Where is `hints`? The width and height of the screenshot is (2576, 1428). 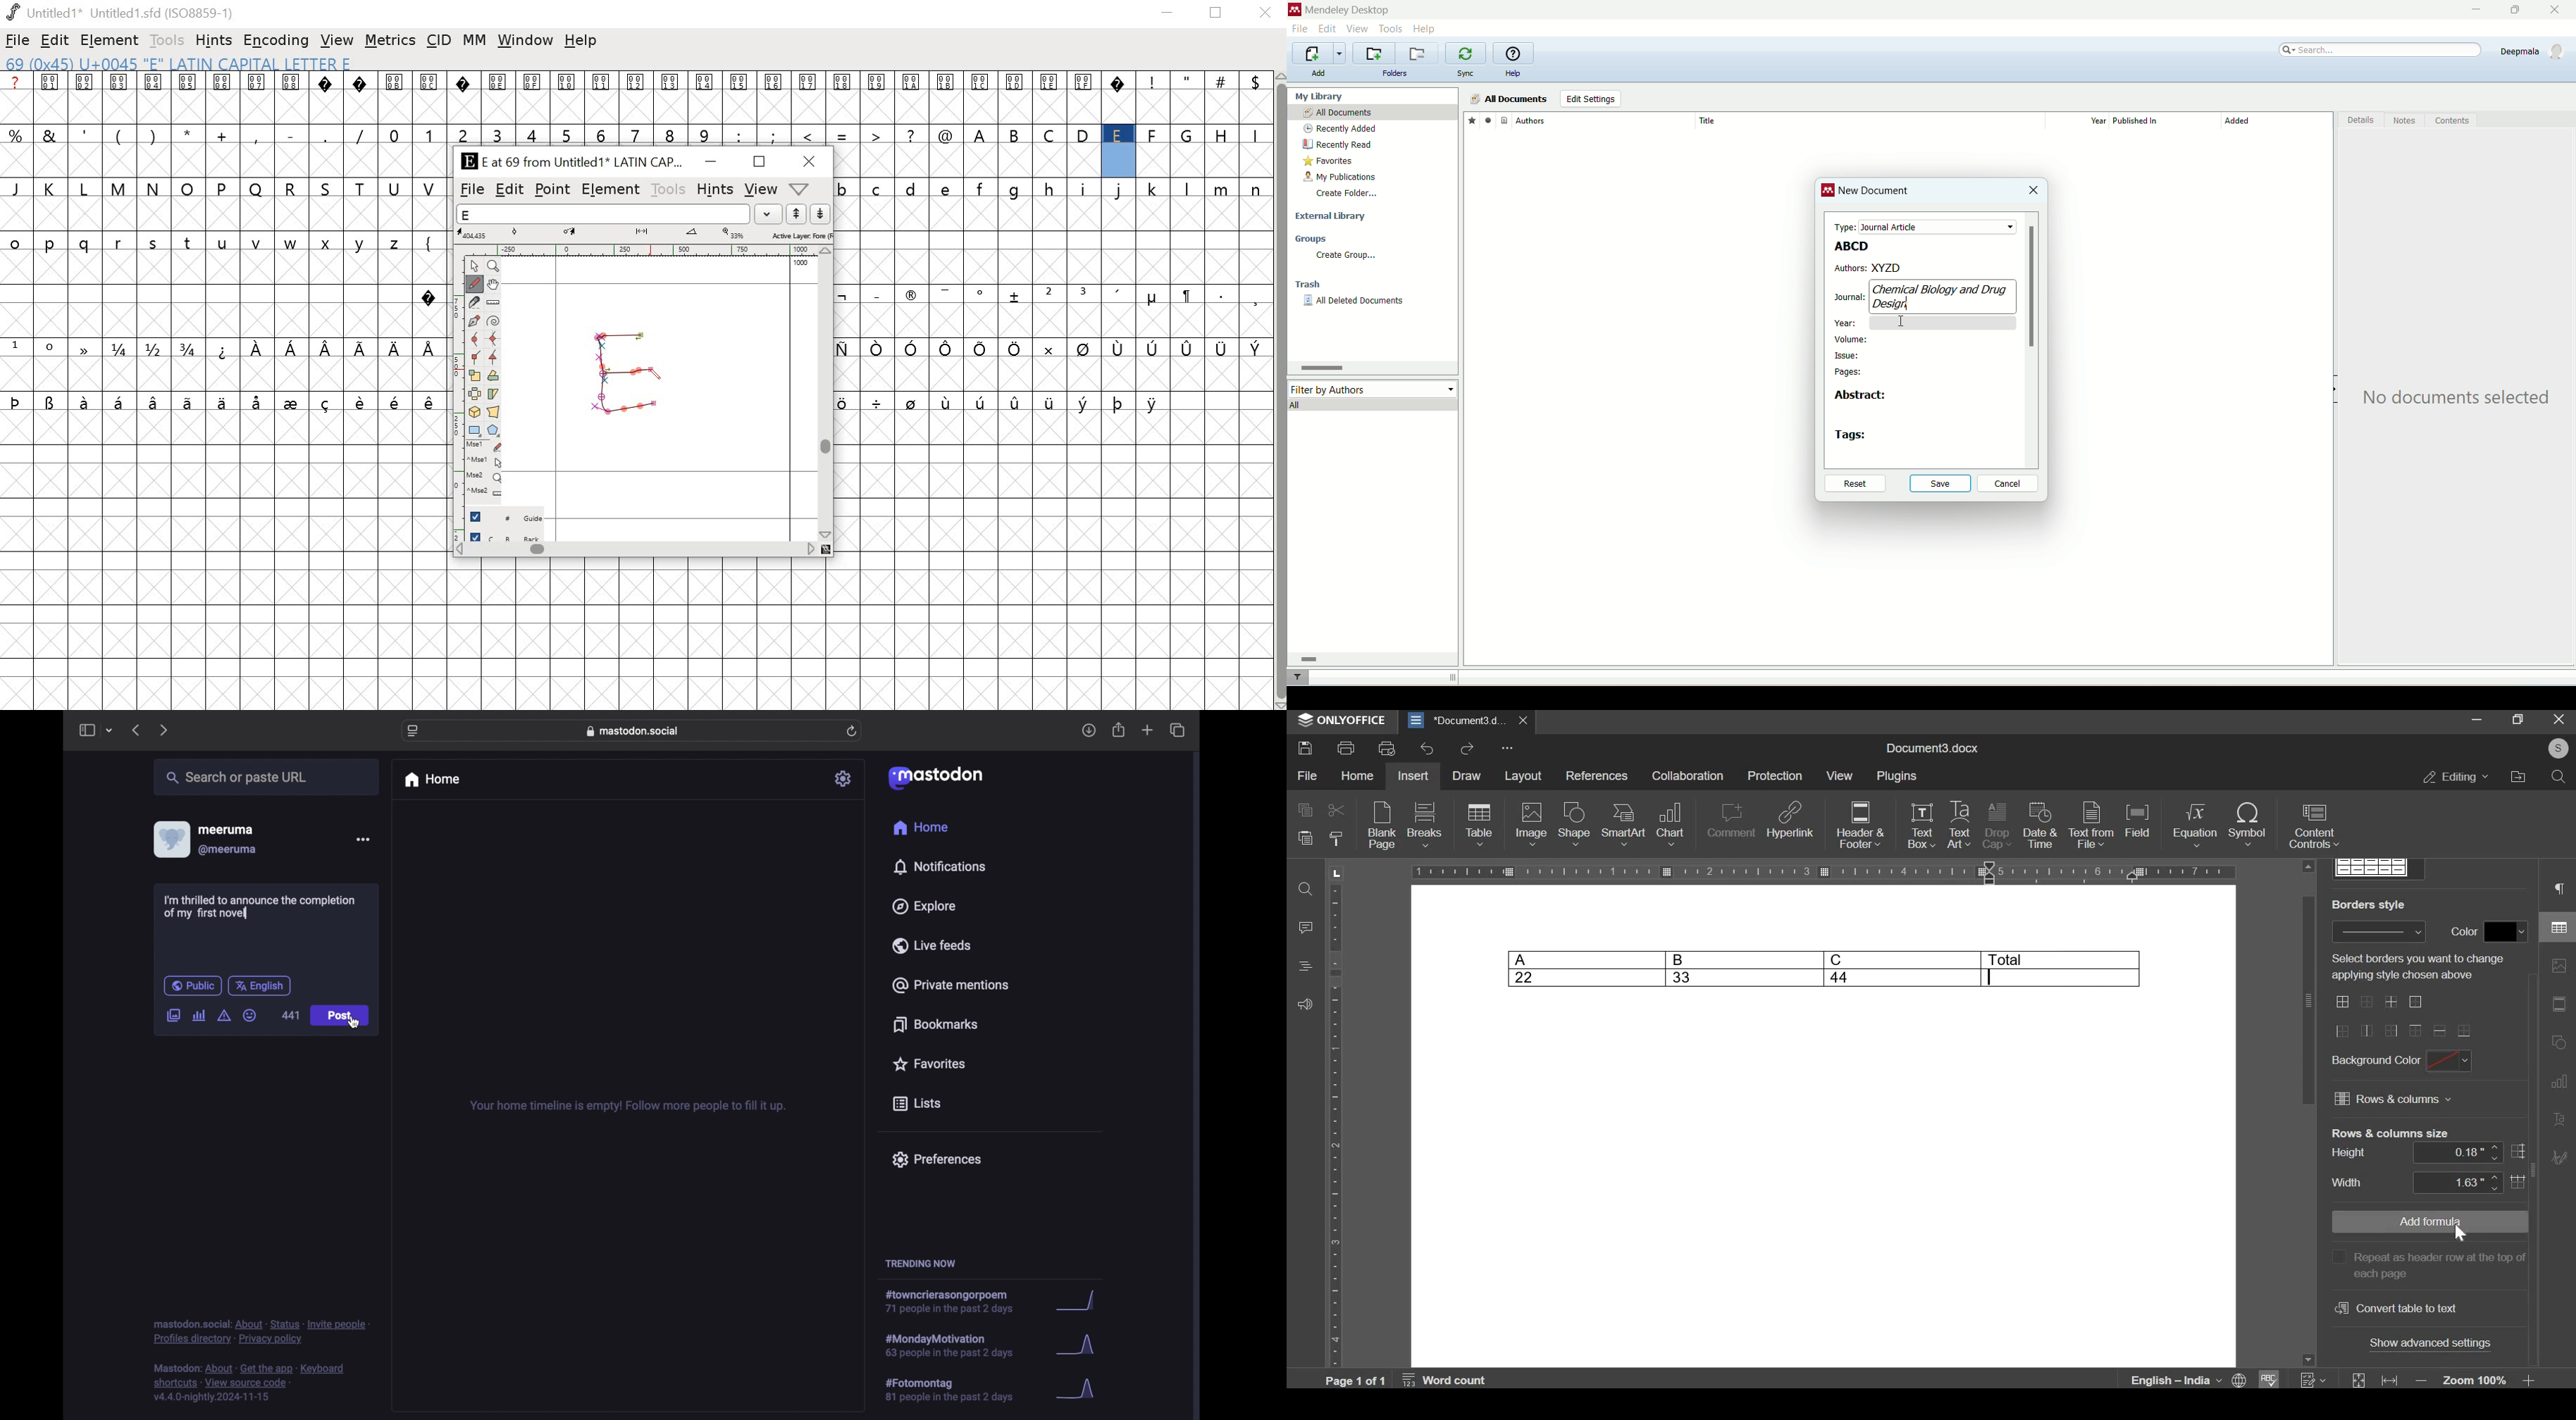 hints is located at coordinates (214, 41).